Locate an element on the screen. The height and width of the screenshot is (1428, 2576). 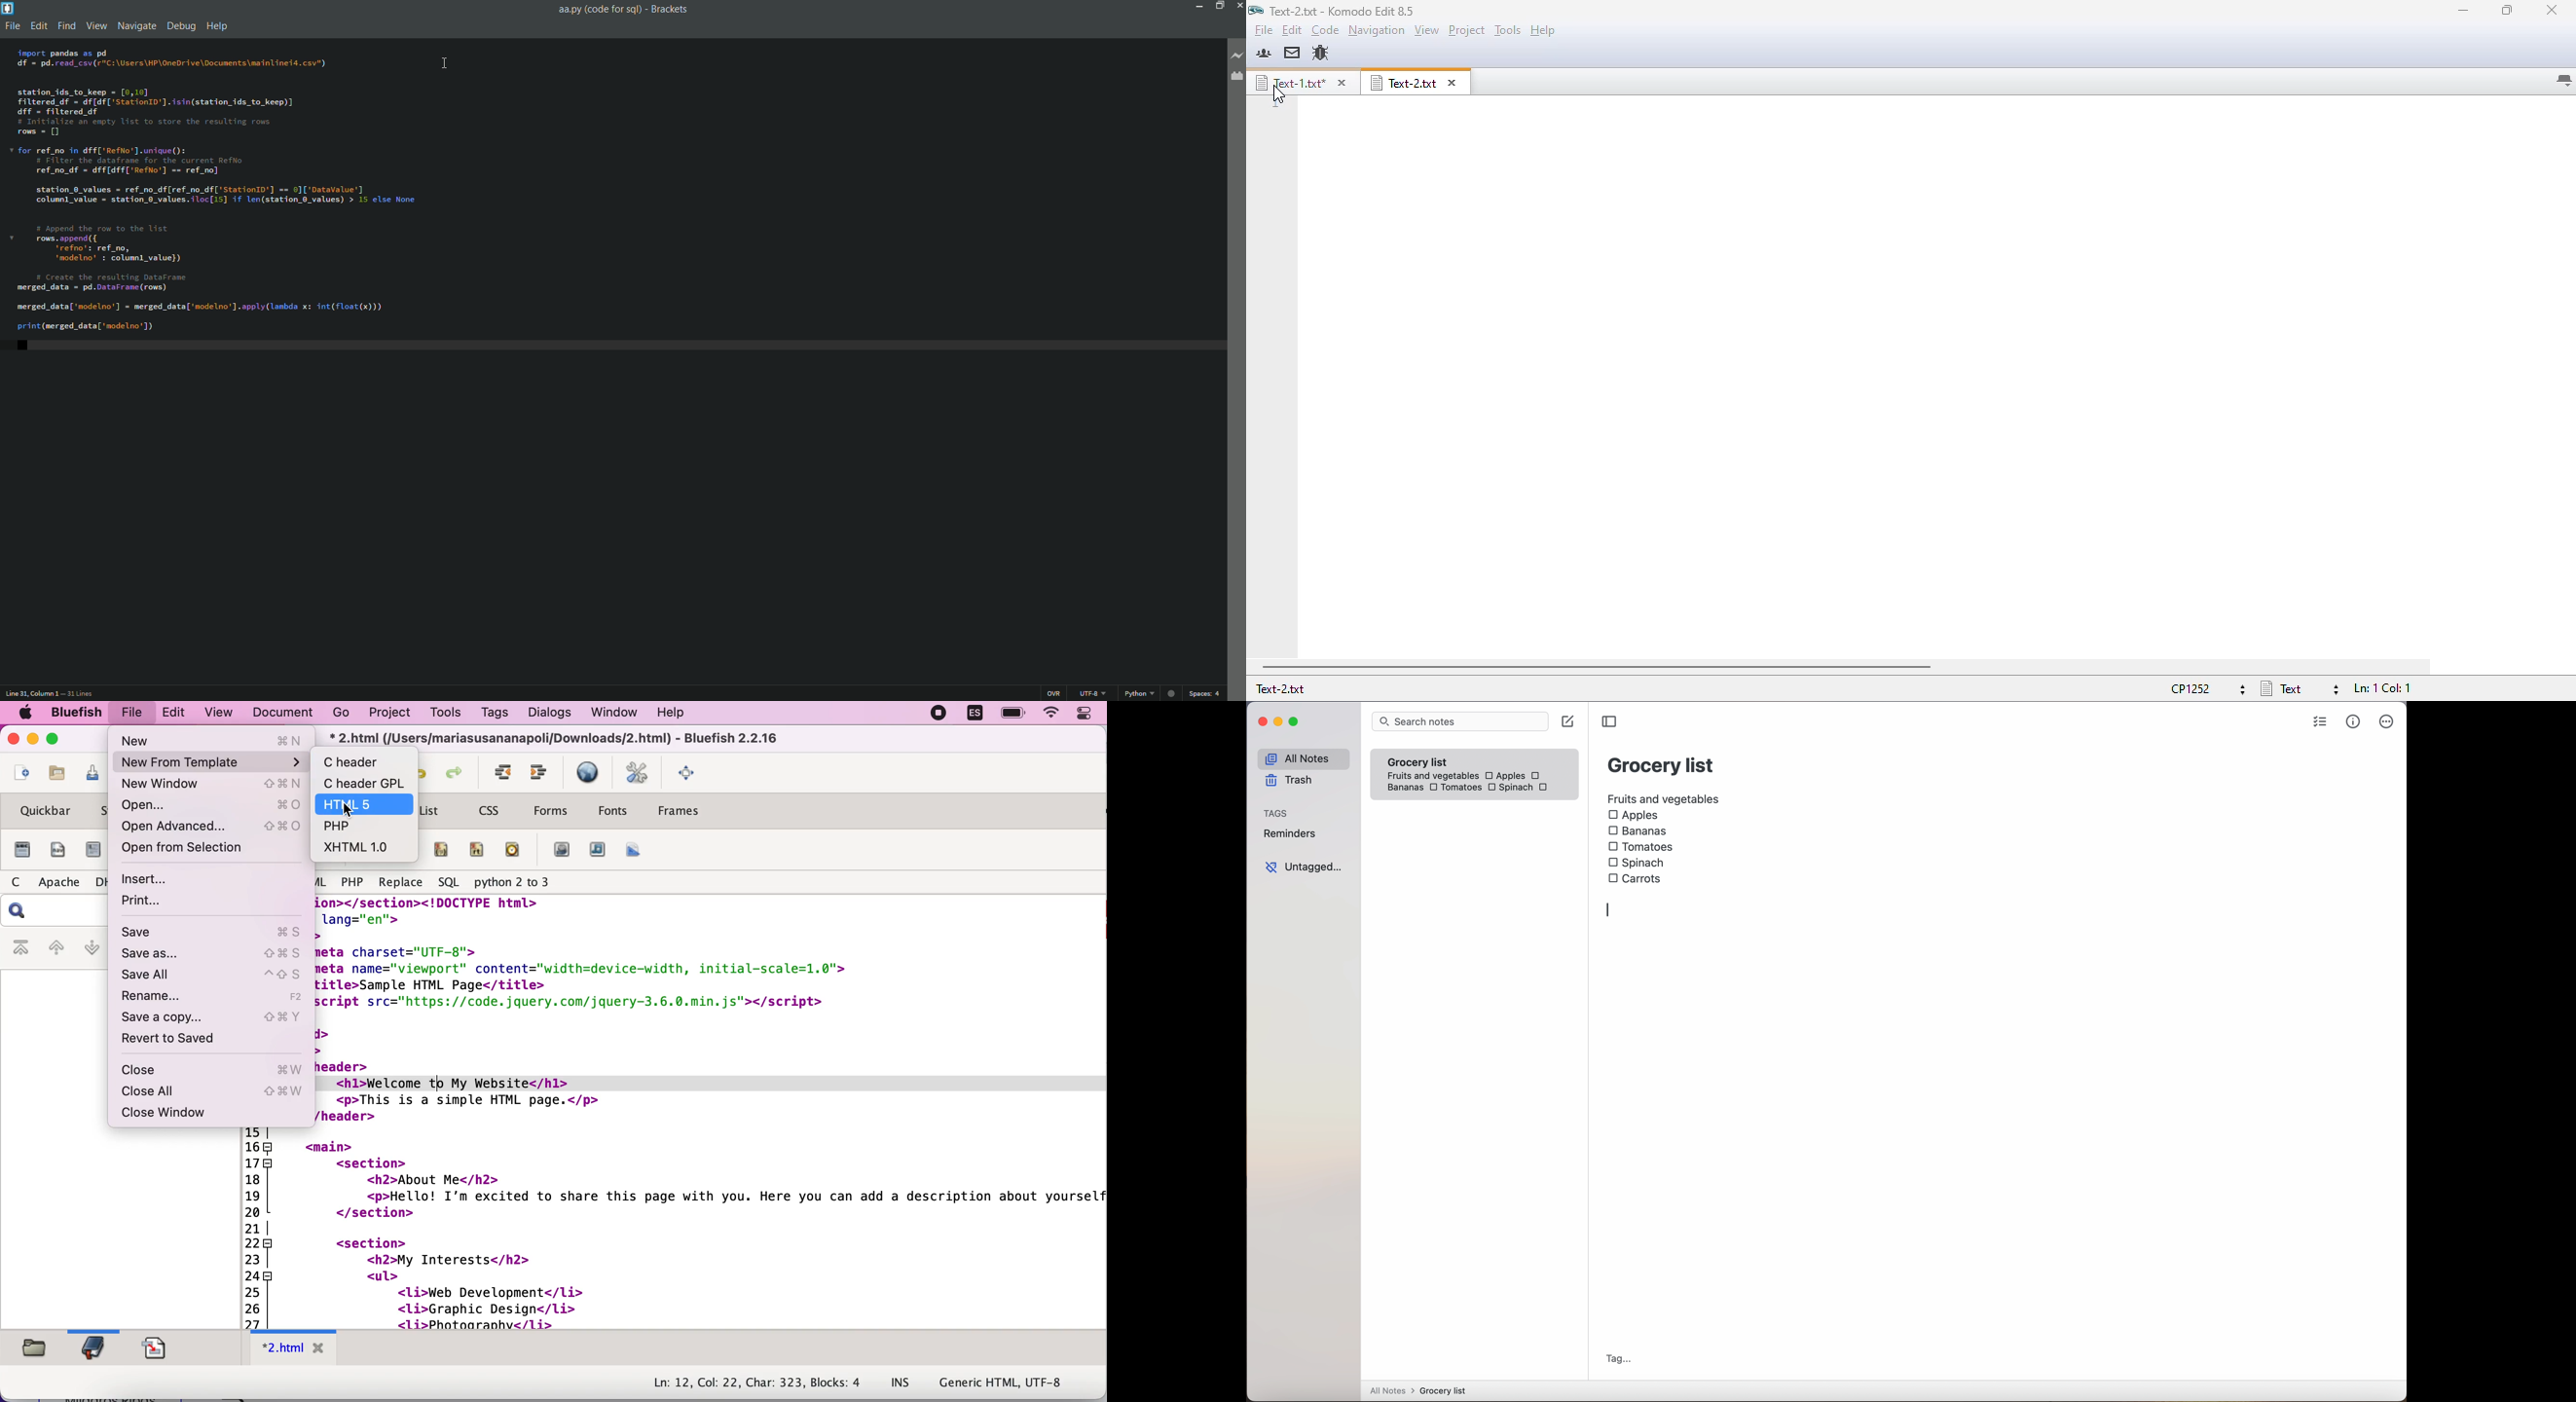
all notes is located at coordinates (1302, 759).